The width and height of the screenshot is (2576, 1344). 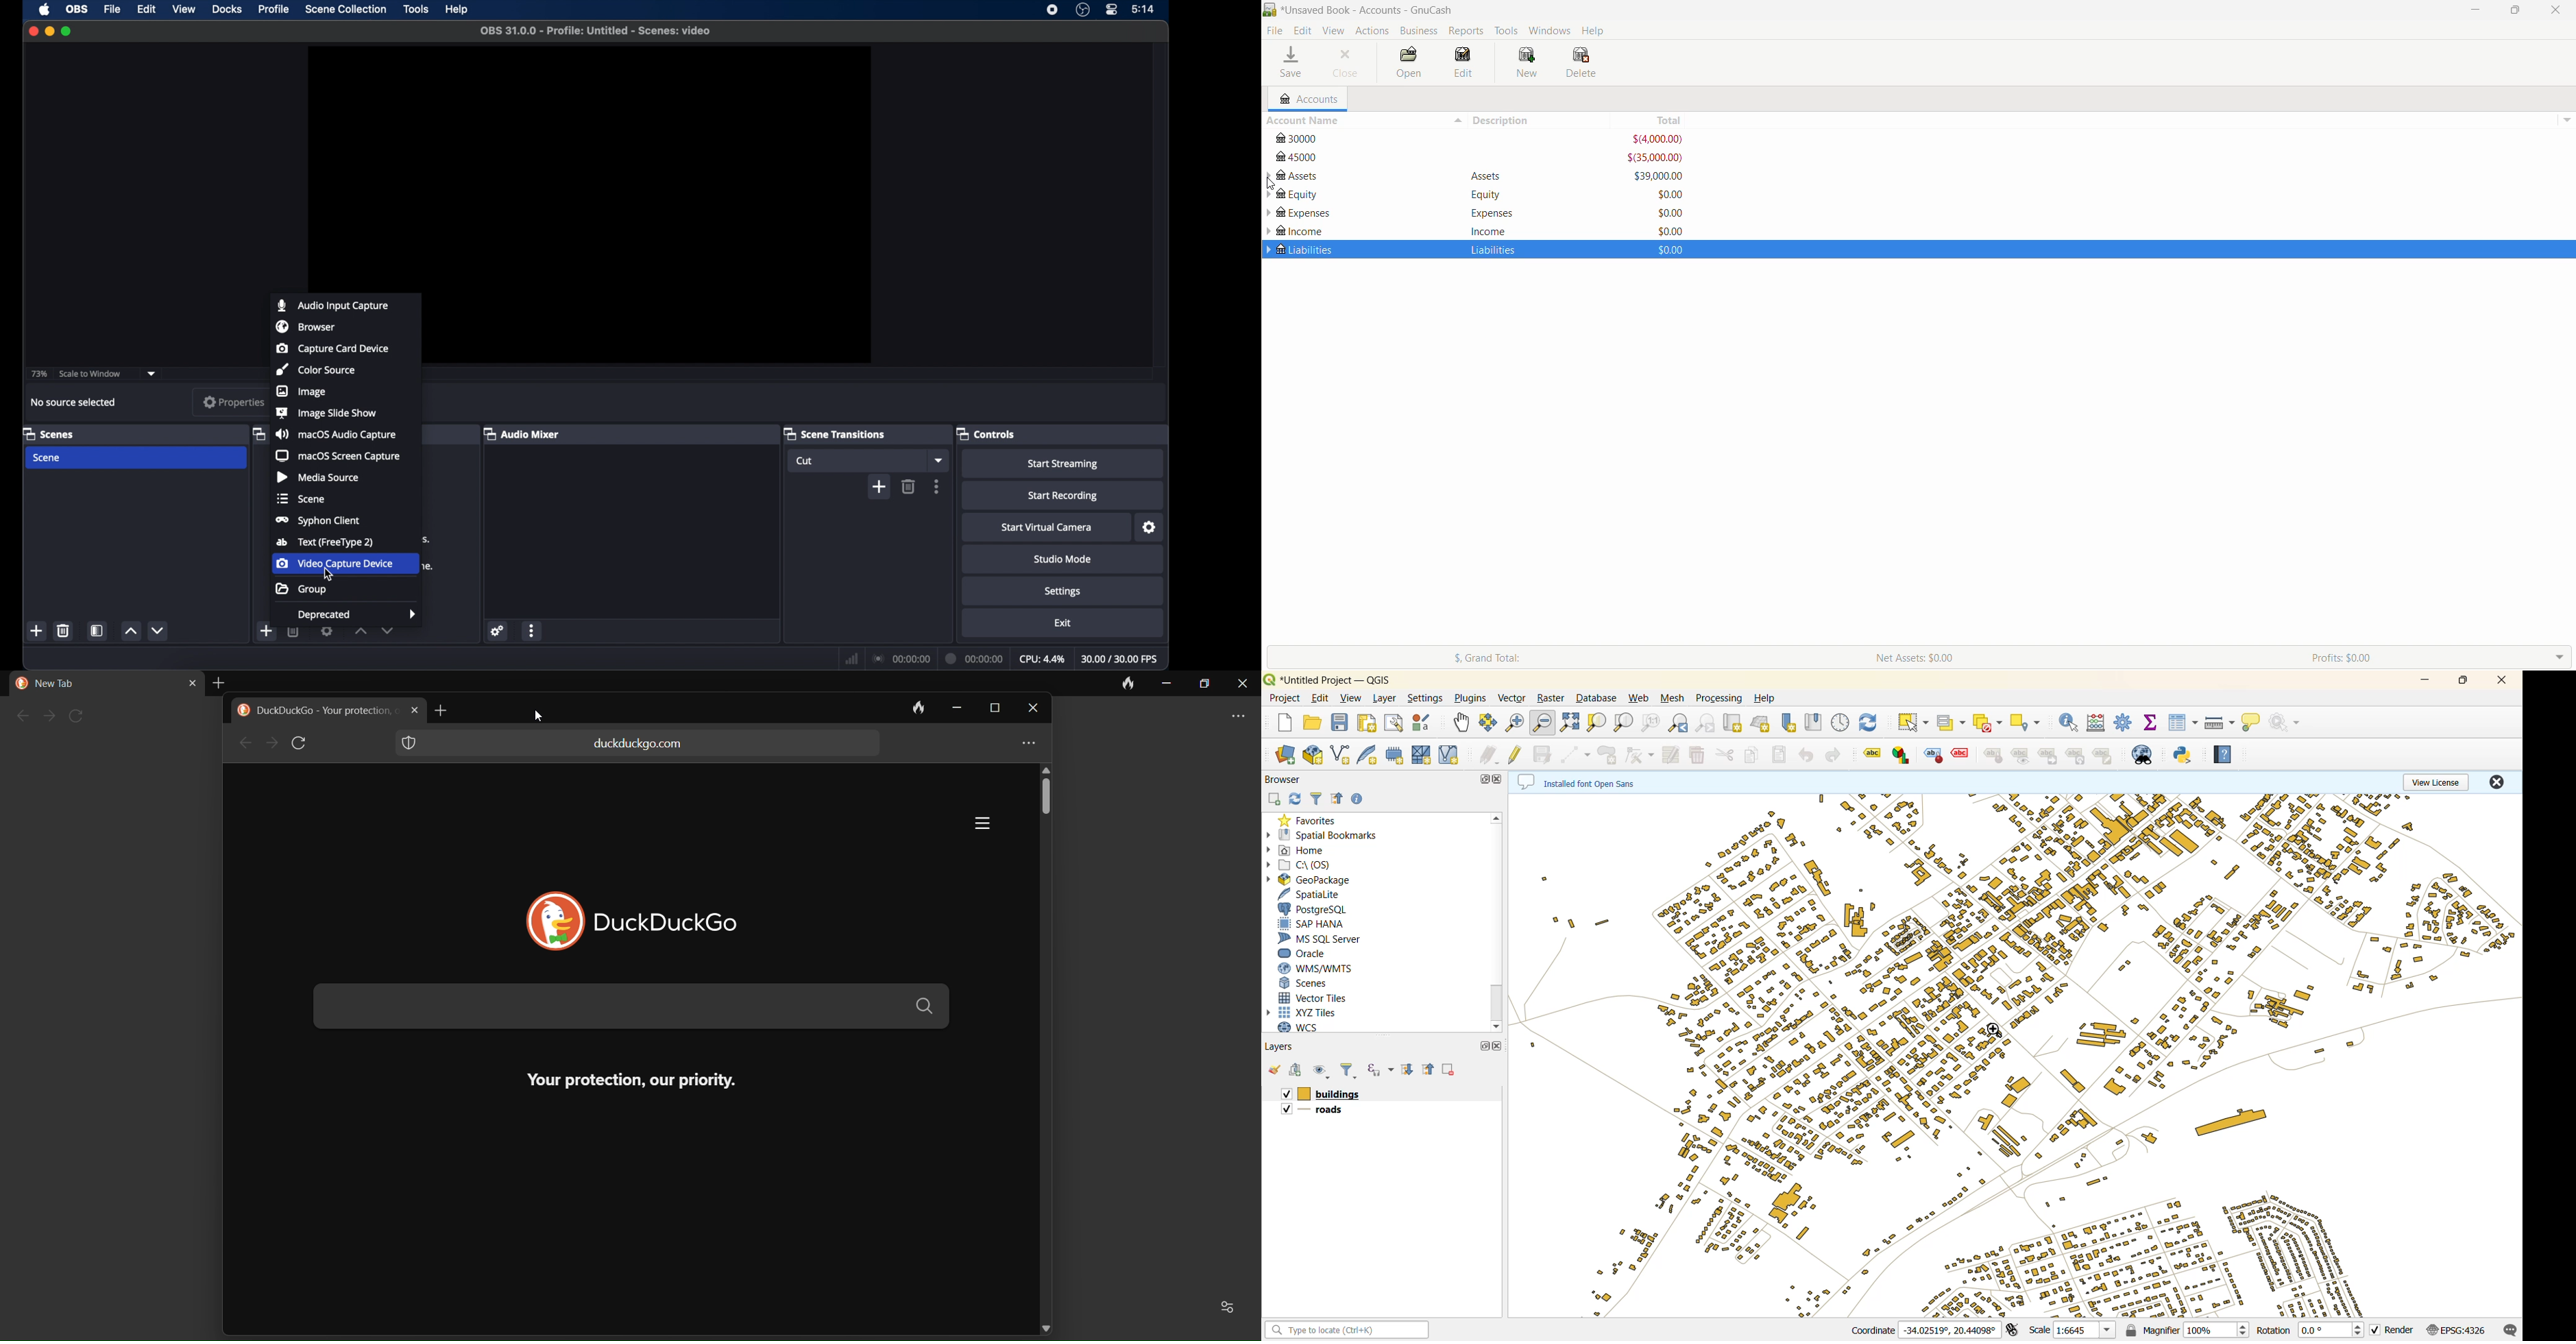 What do you see at coordinates (1111, 9) in the screenshot?
I see `control center` at bounding box center [1111, 9].